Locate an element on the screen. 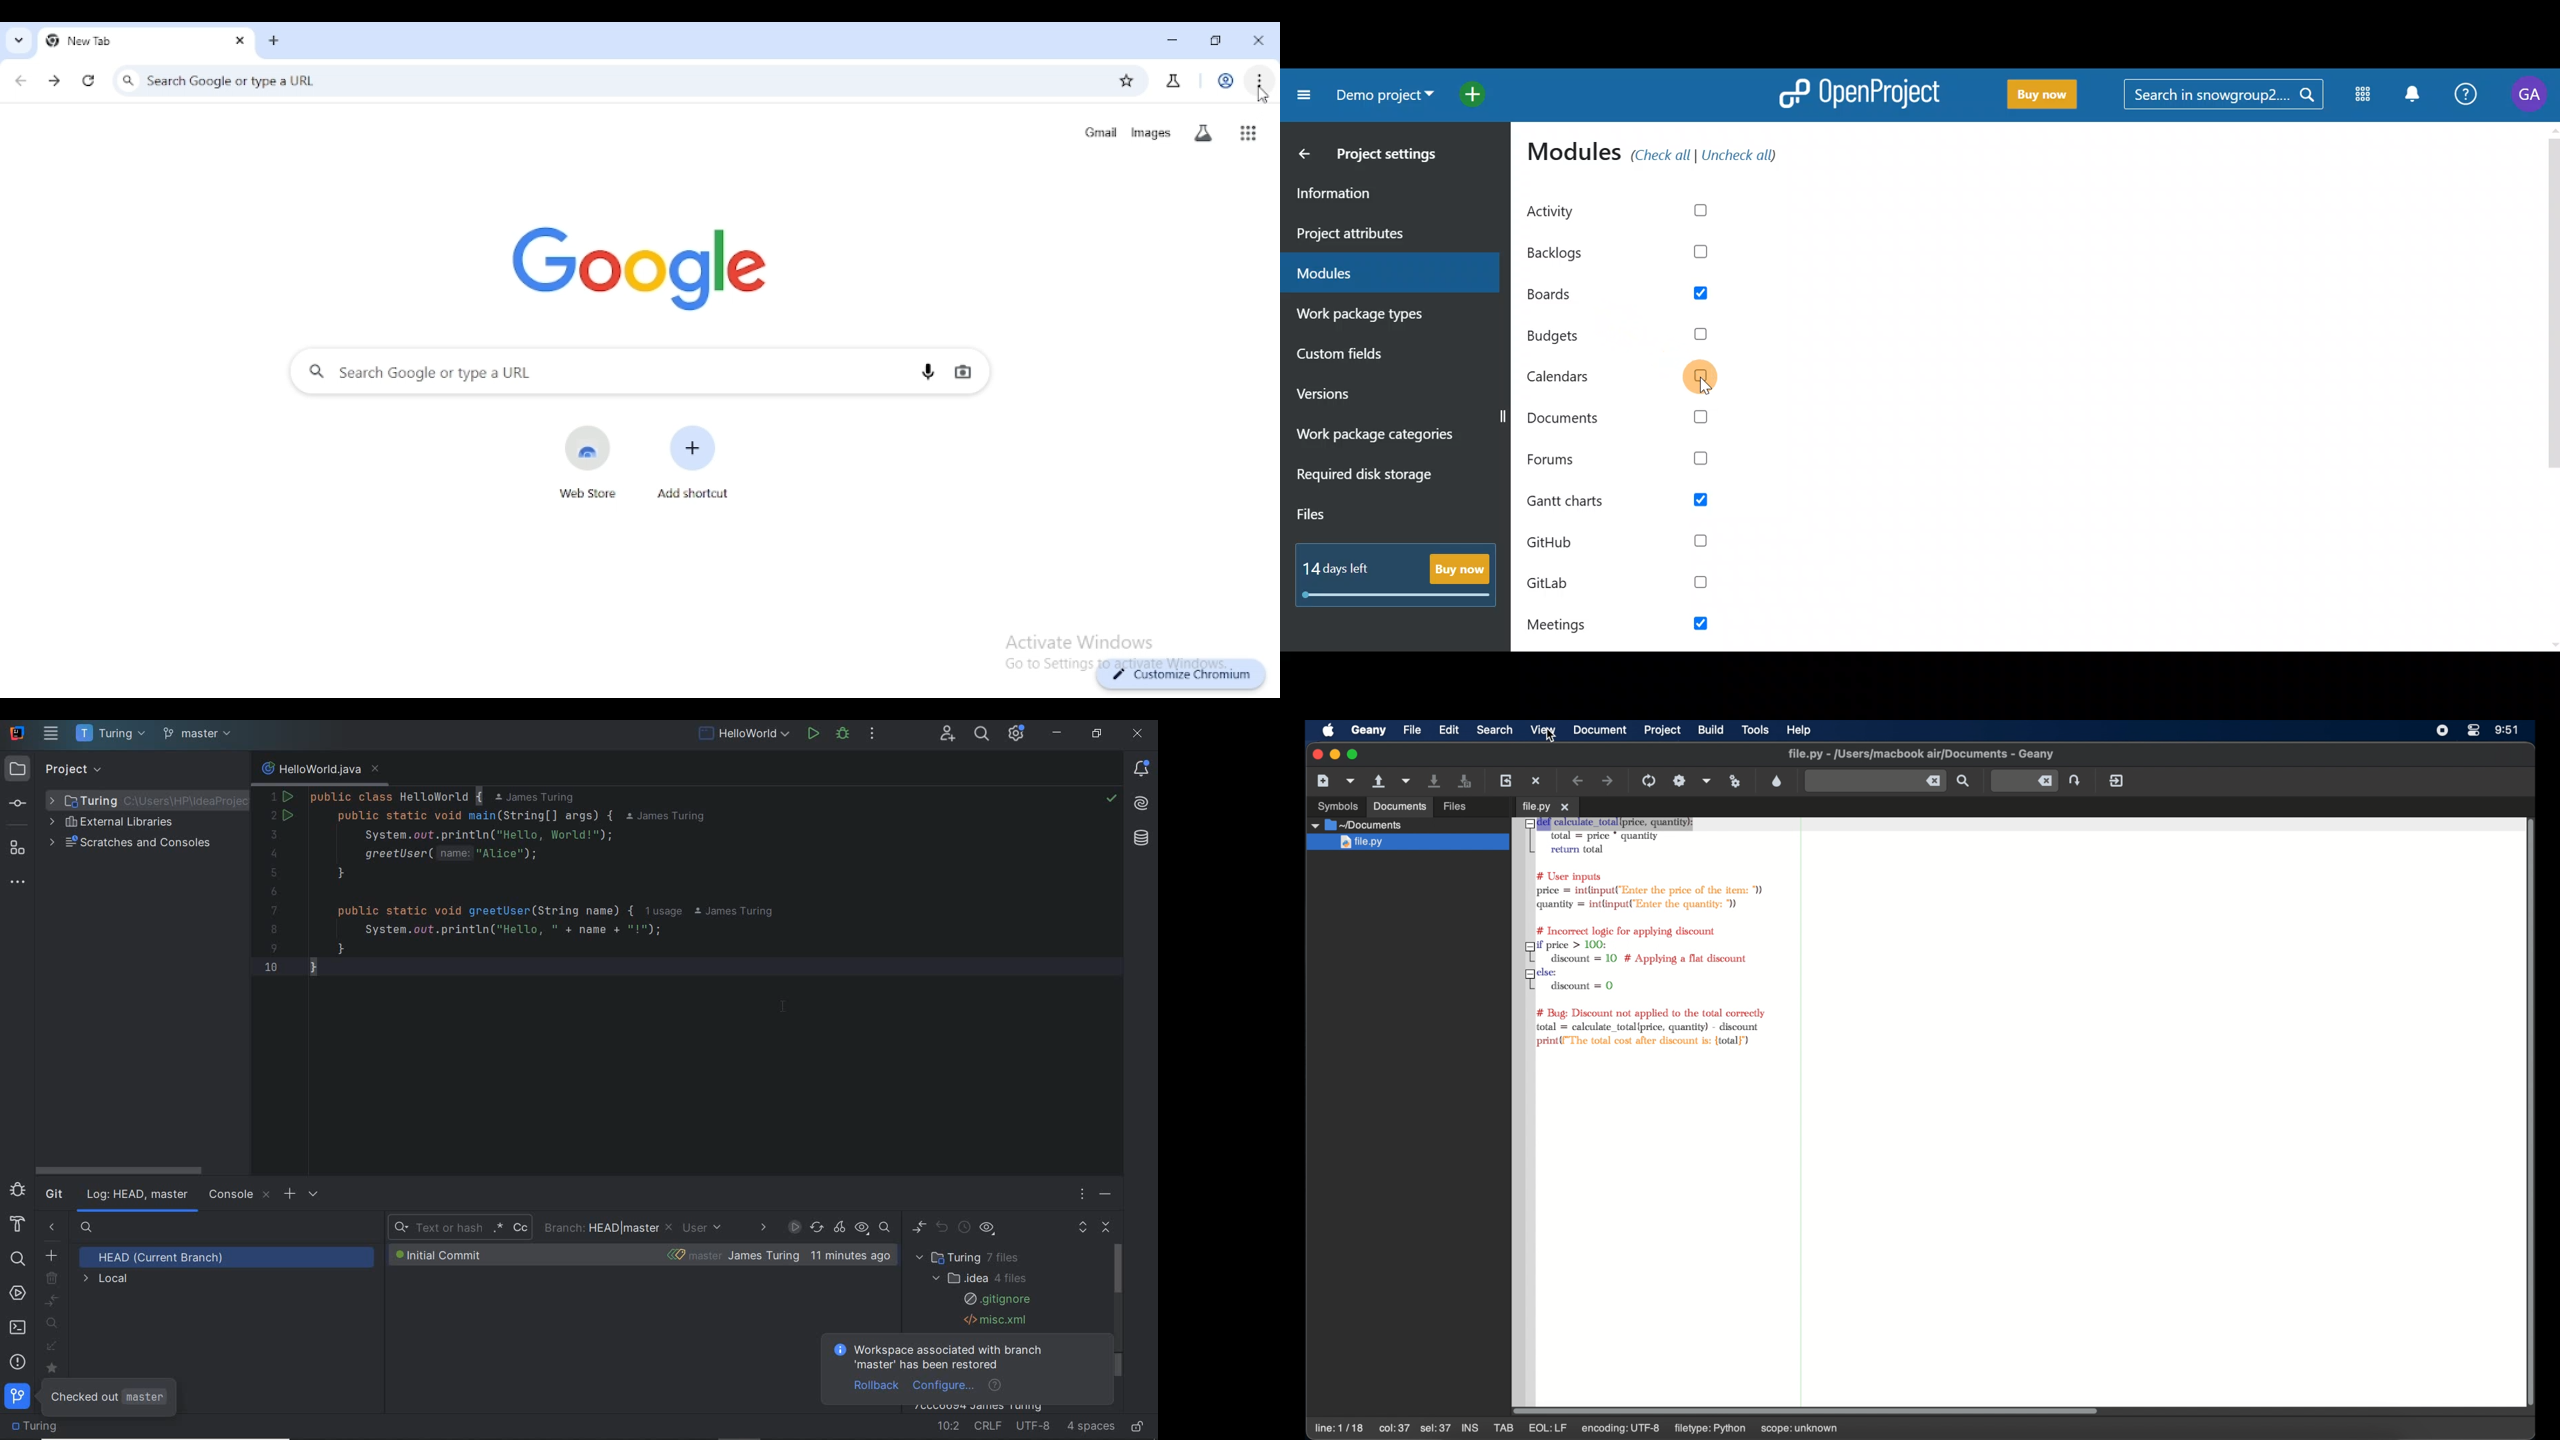  7 is located at coordinates (274, 910).